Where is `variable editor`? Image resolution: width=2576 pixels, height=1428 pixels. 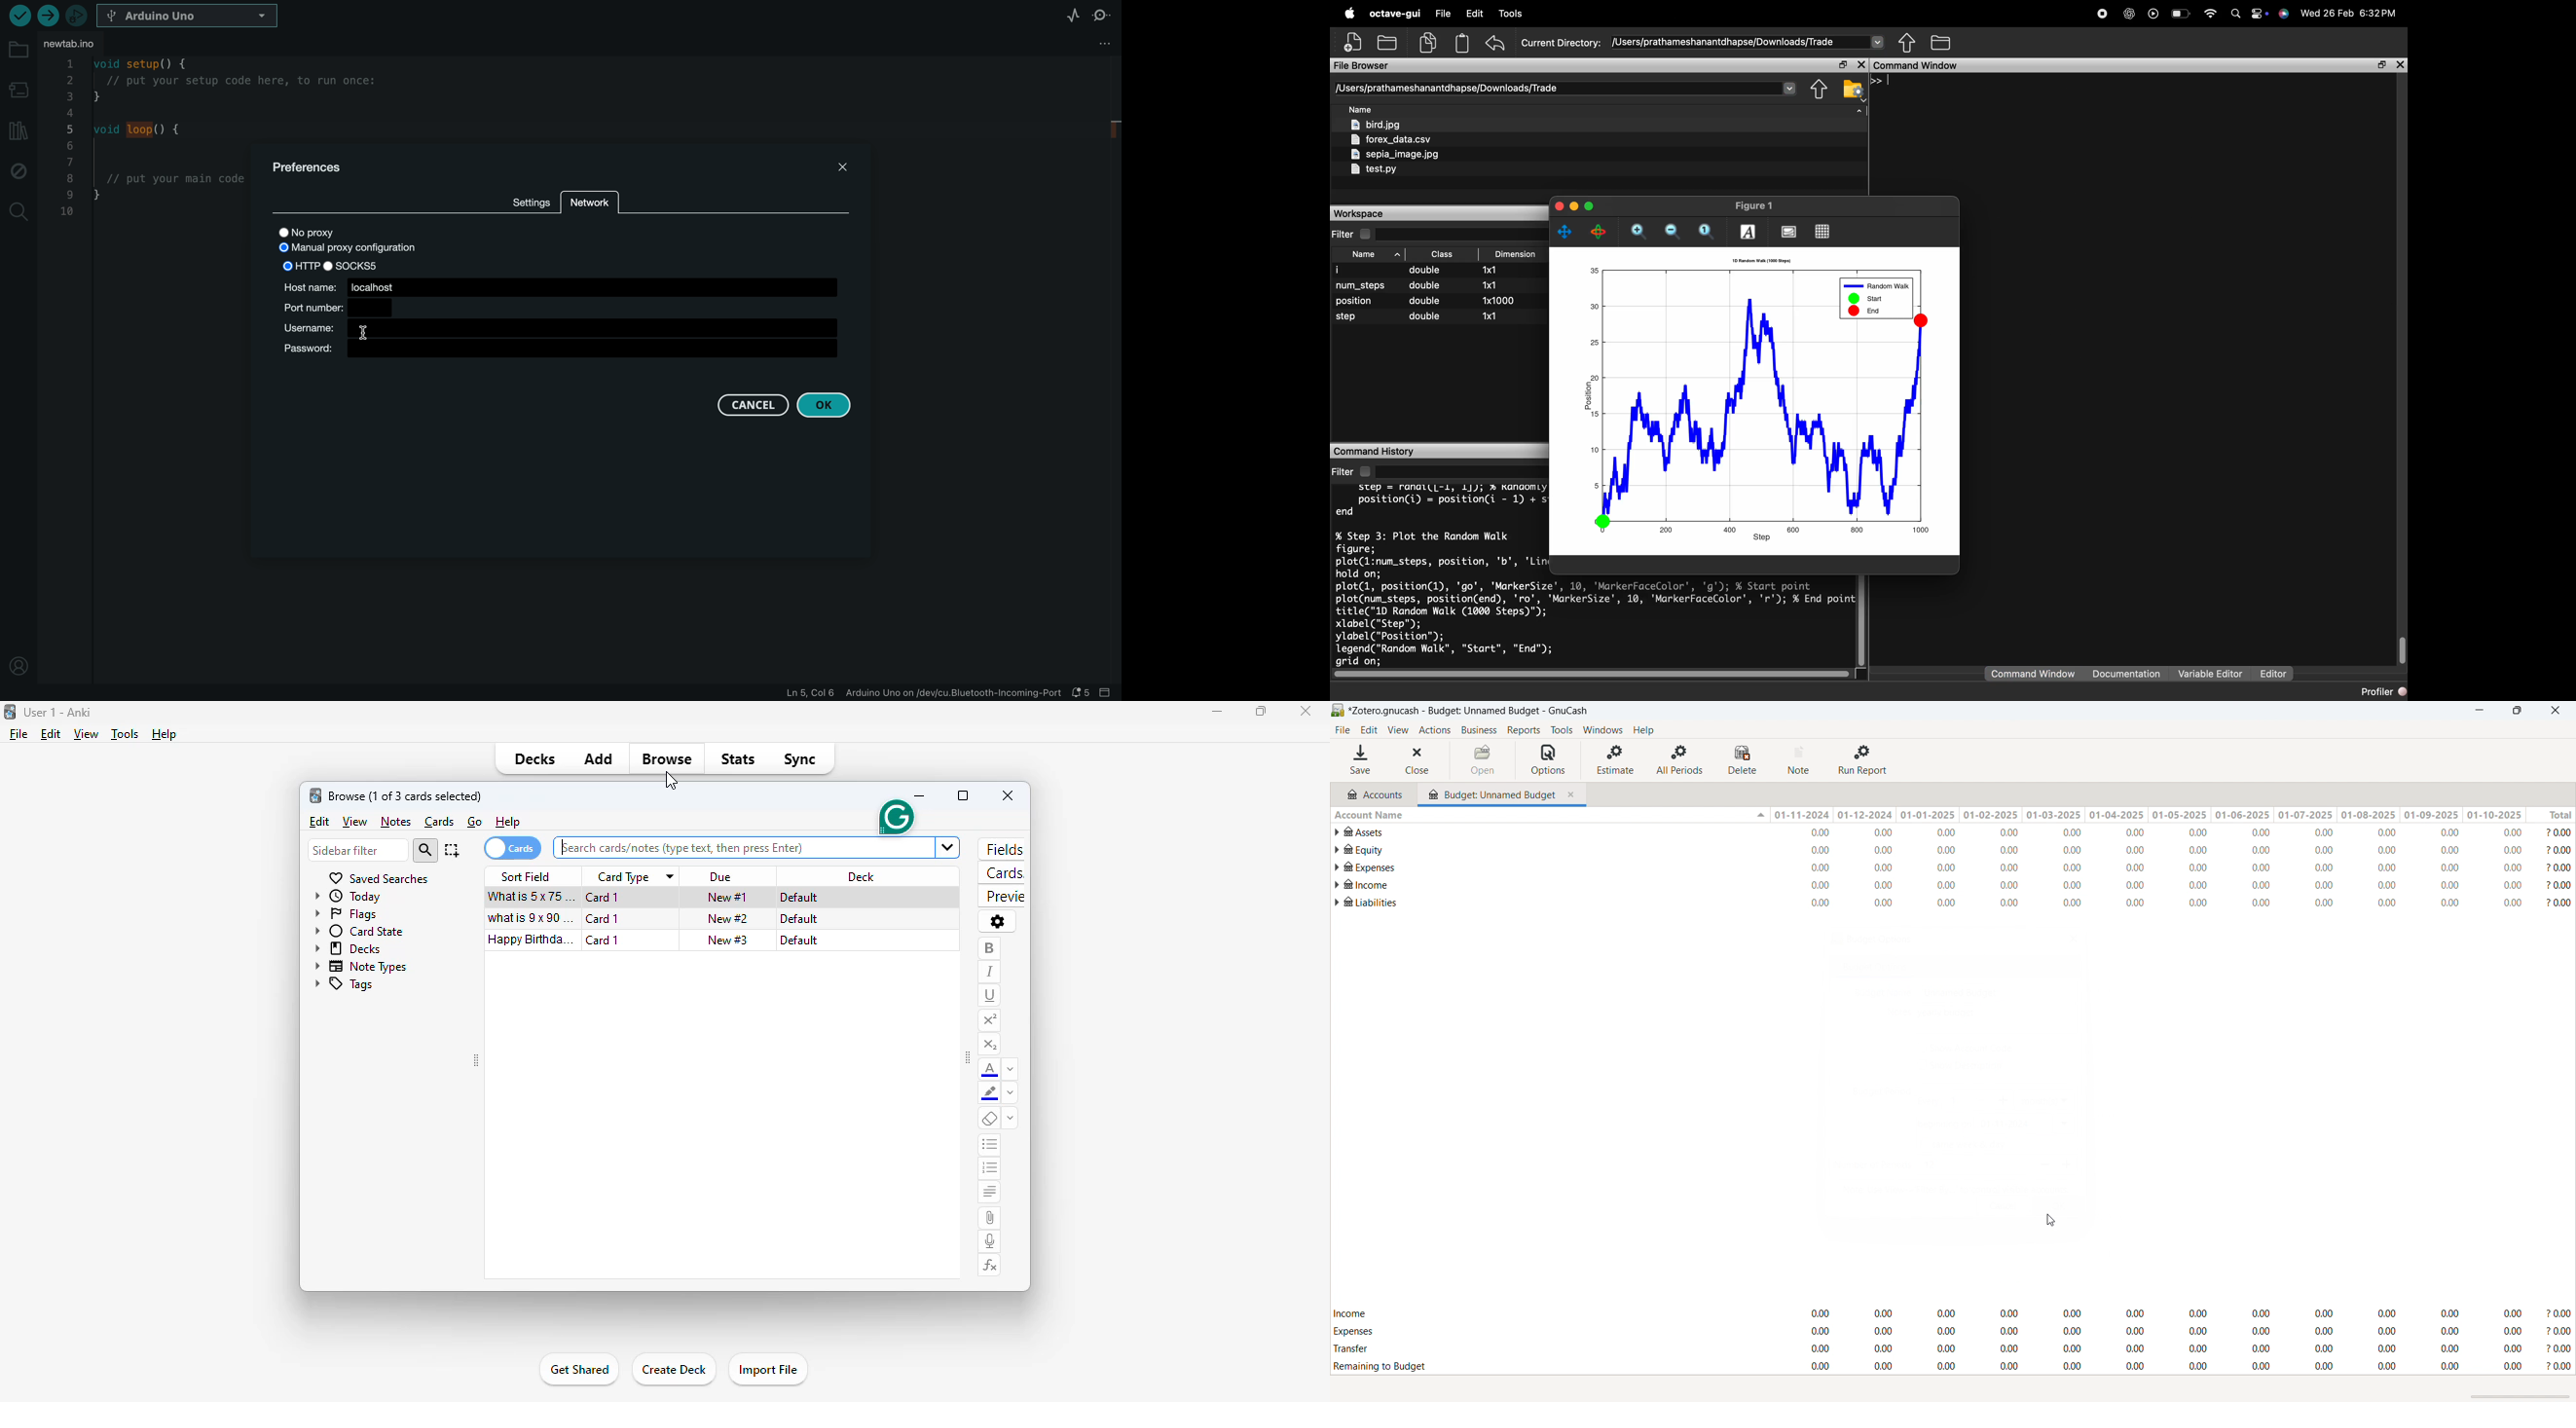 variable editor is located at coordinates (2211, 674).